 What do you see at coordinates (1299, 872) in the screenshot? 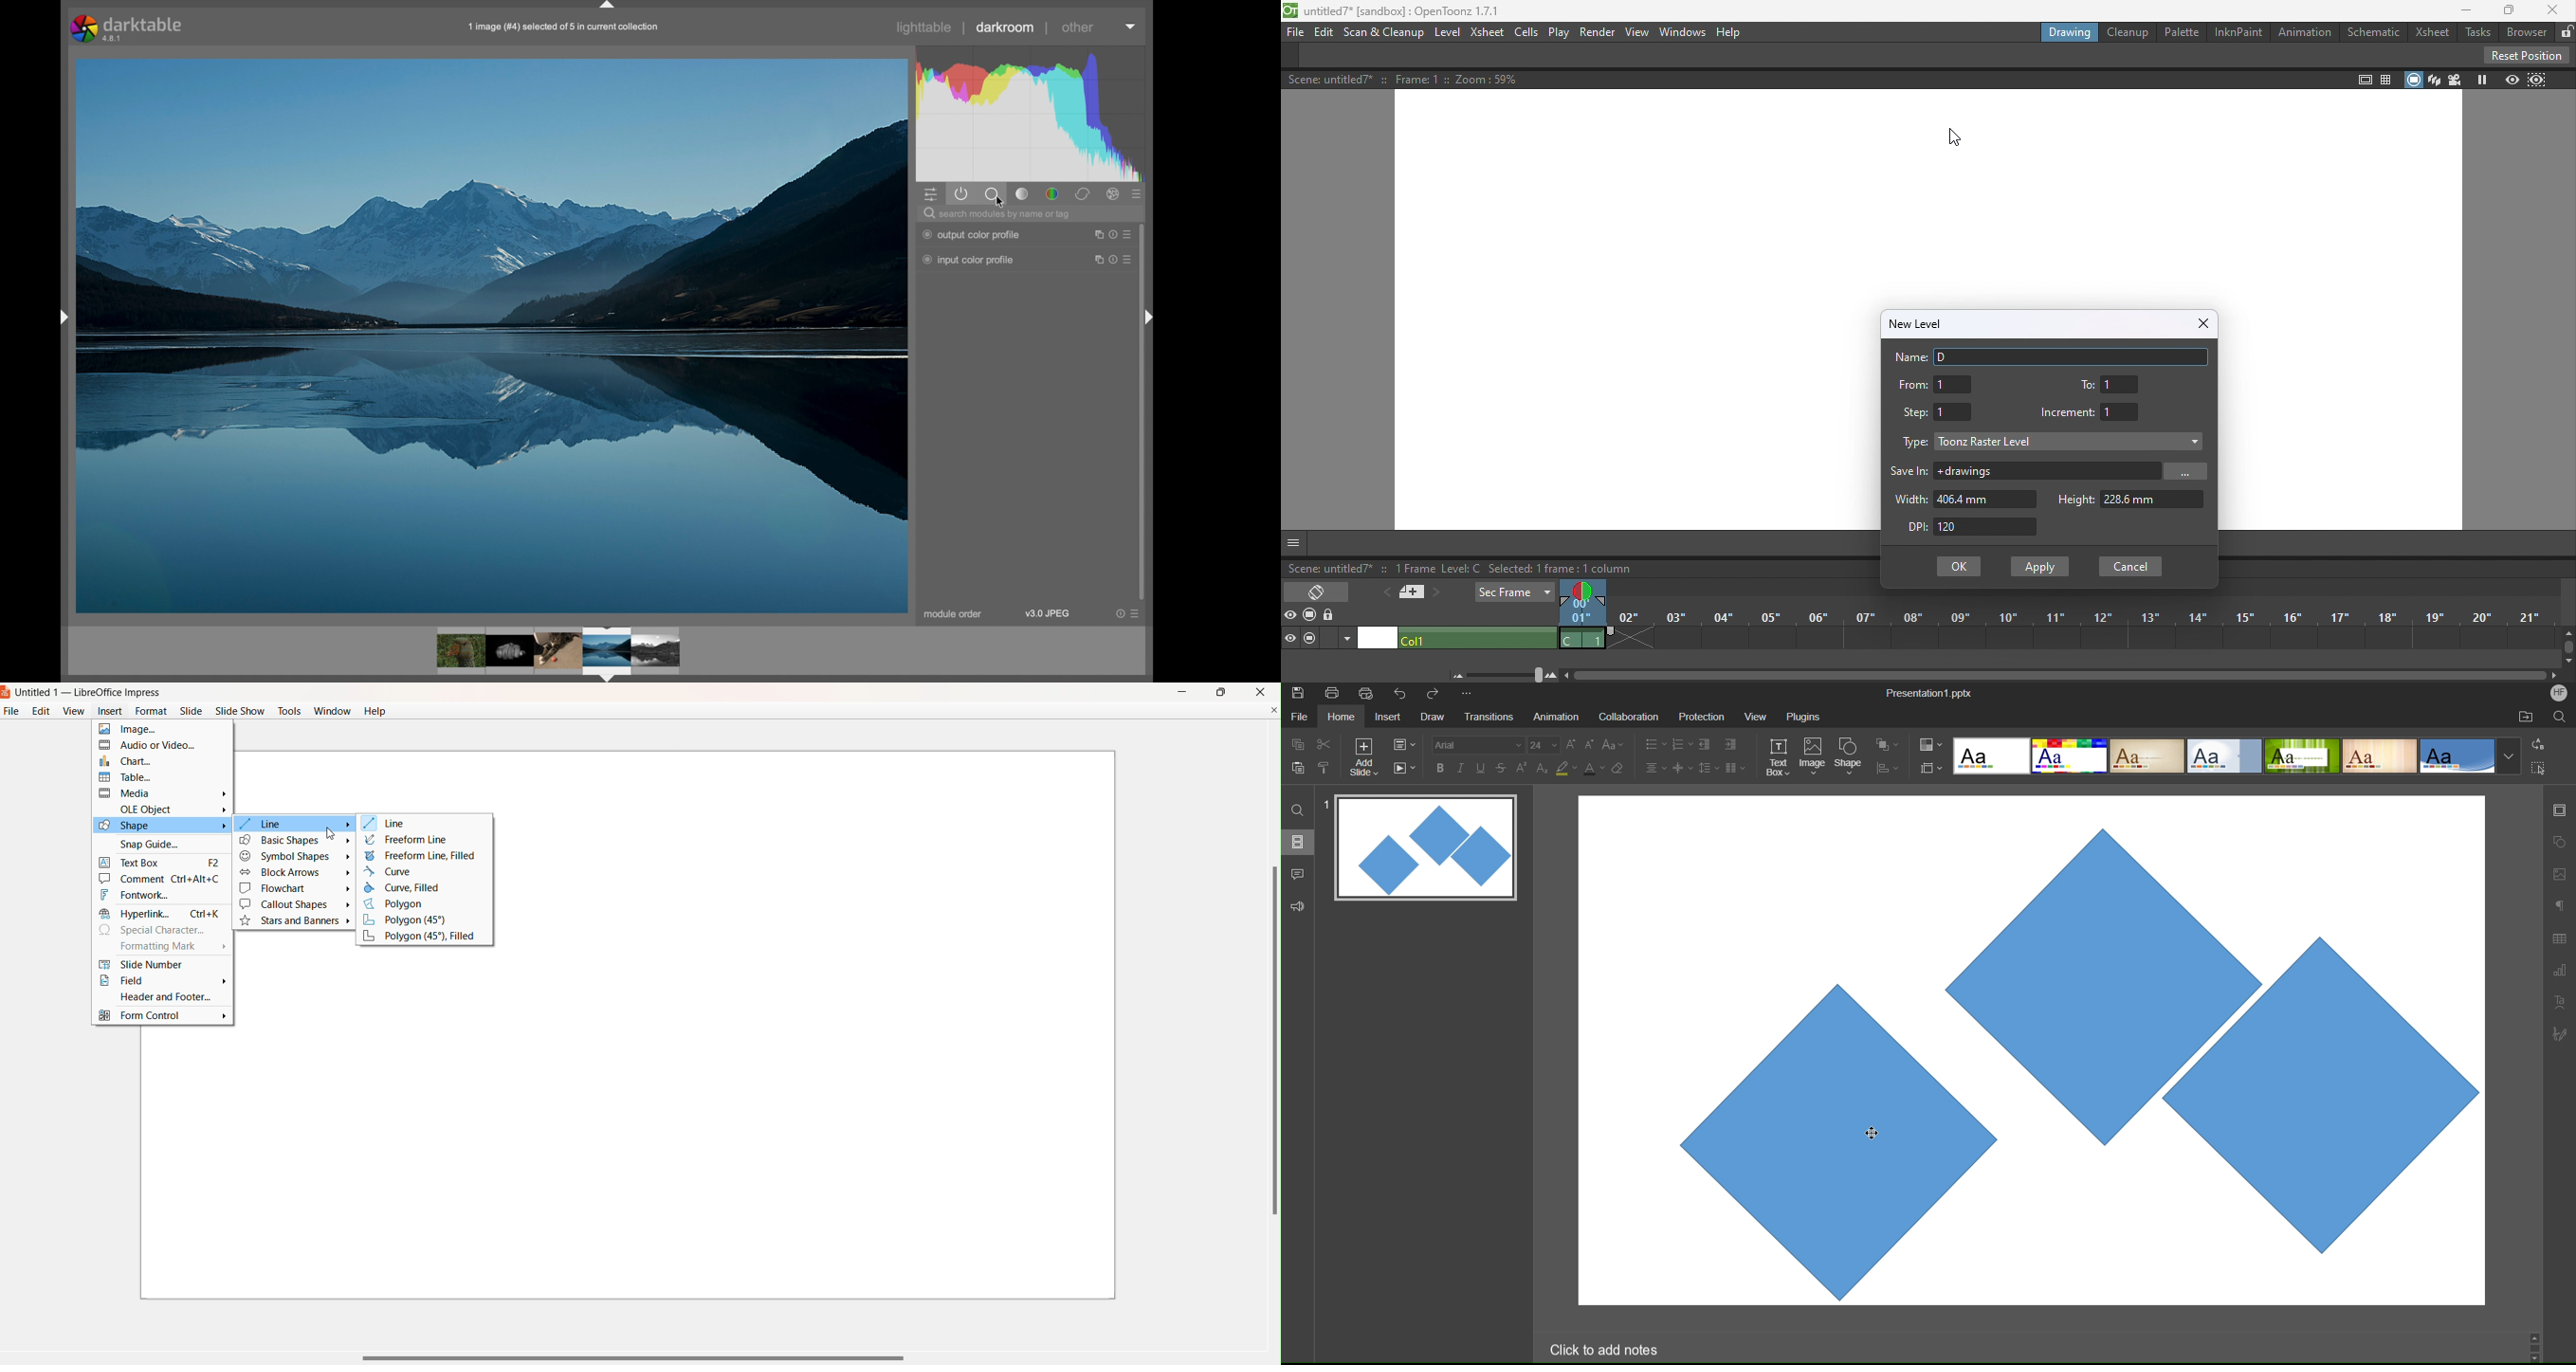
I see `chat` at bounding box center [1299, 872].